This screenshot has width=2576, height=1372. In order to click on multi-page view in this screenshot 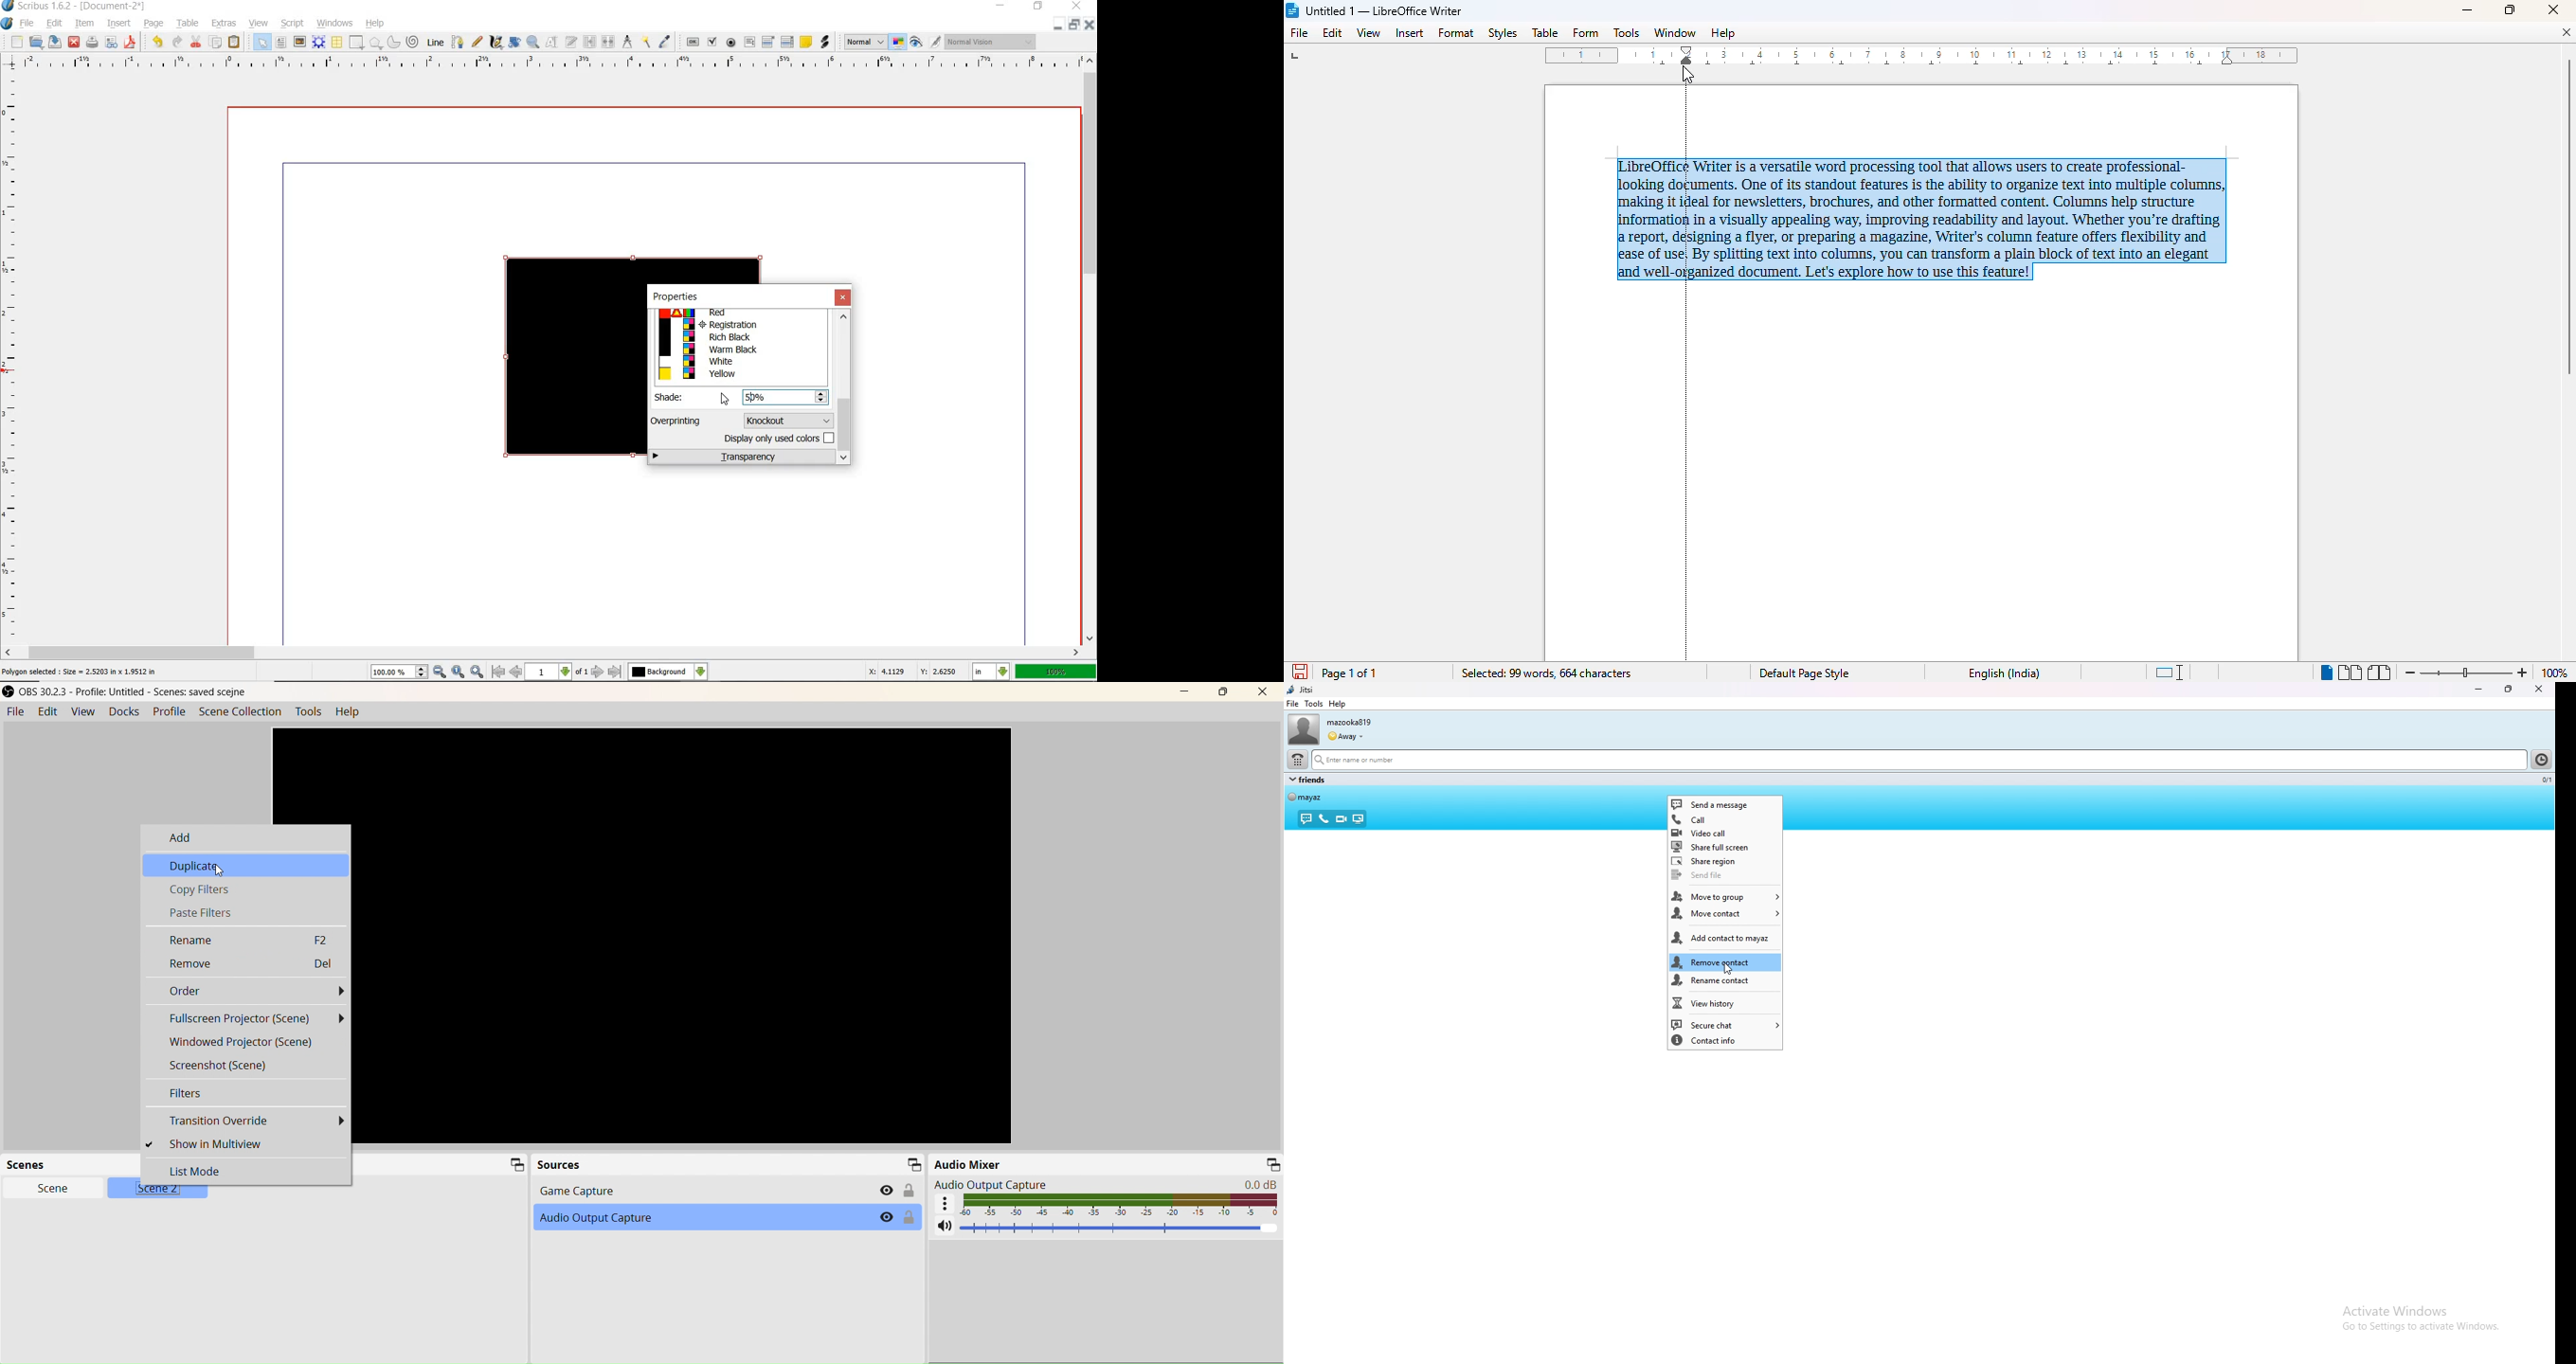, I will do `click(2351, 673)`.